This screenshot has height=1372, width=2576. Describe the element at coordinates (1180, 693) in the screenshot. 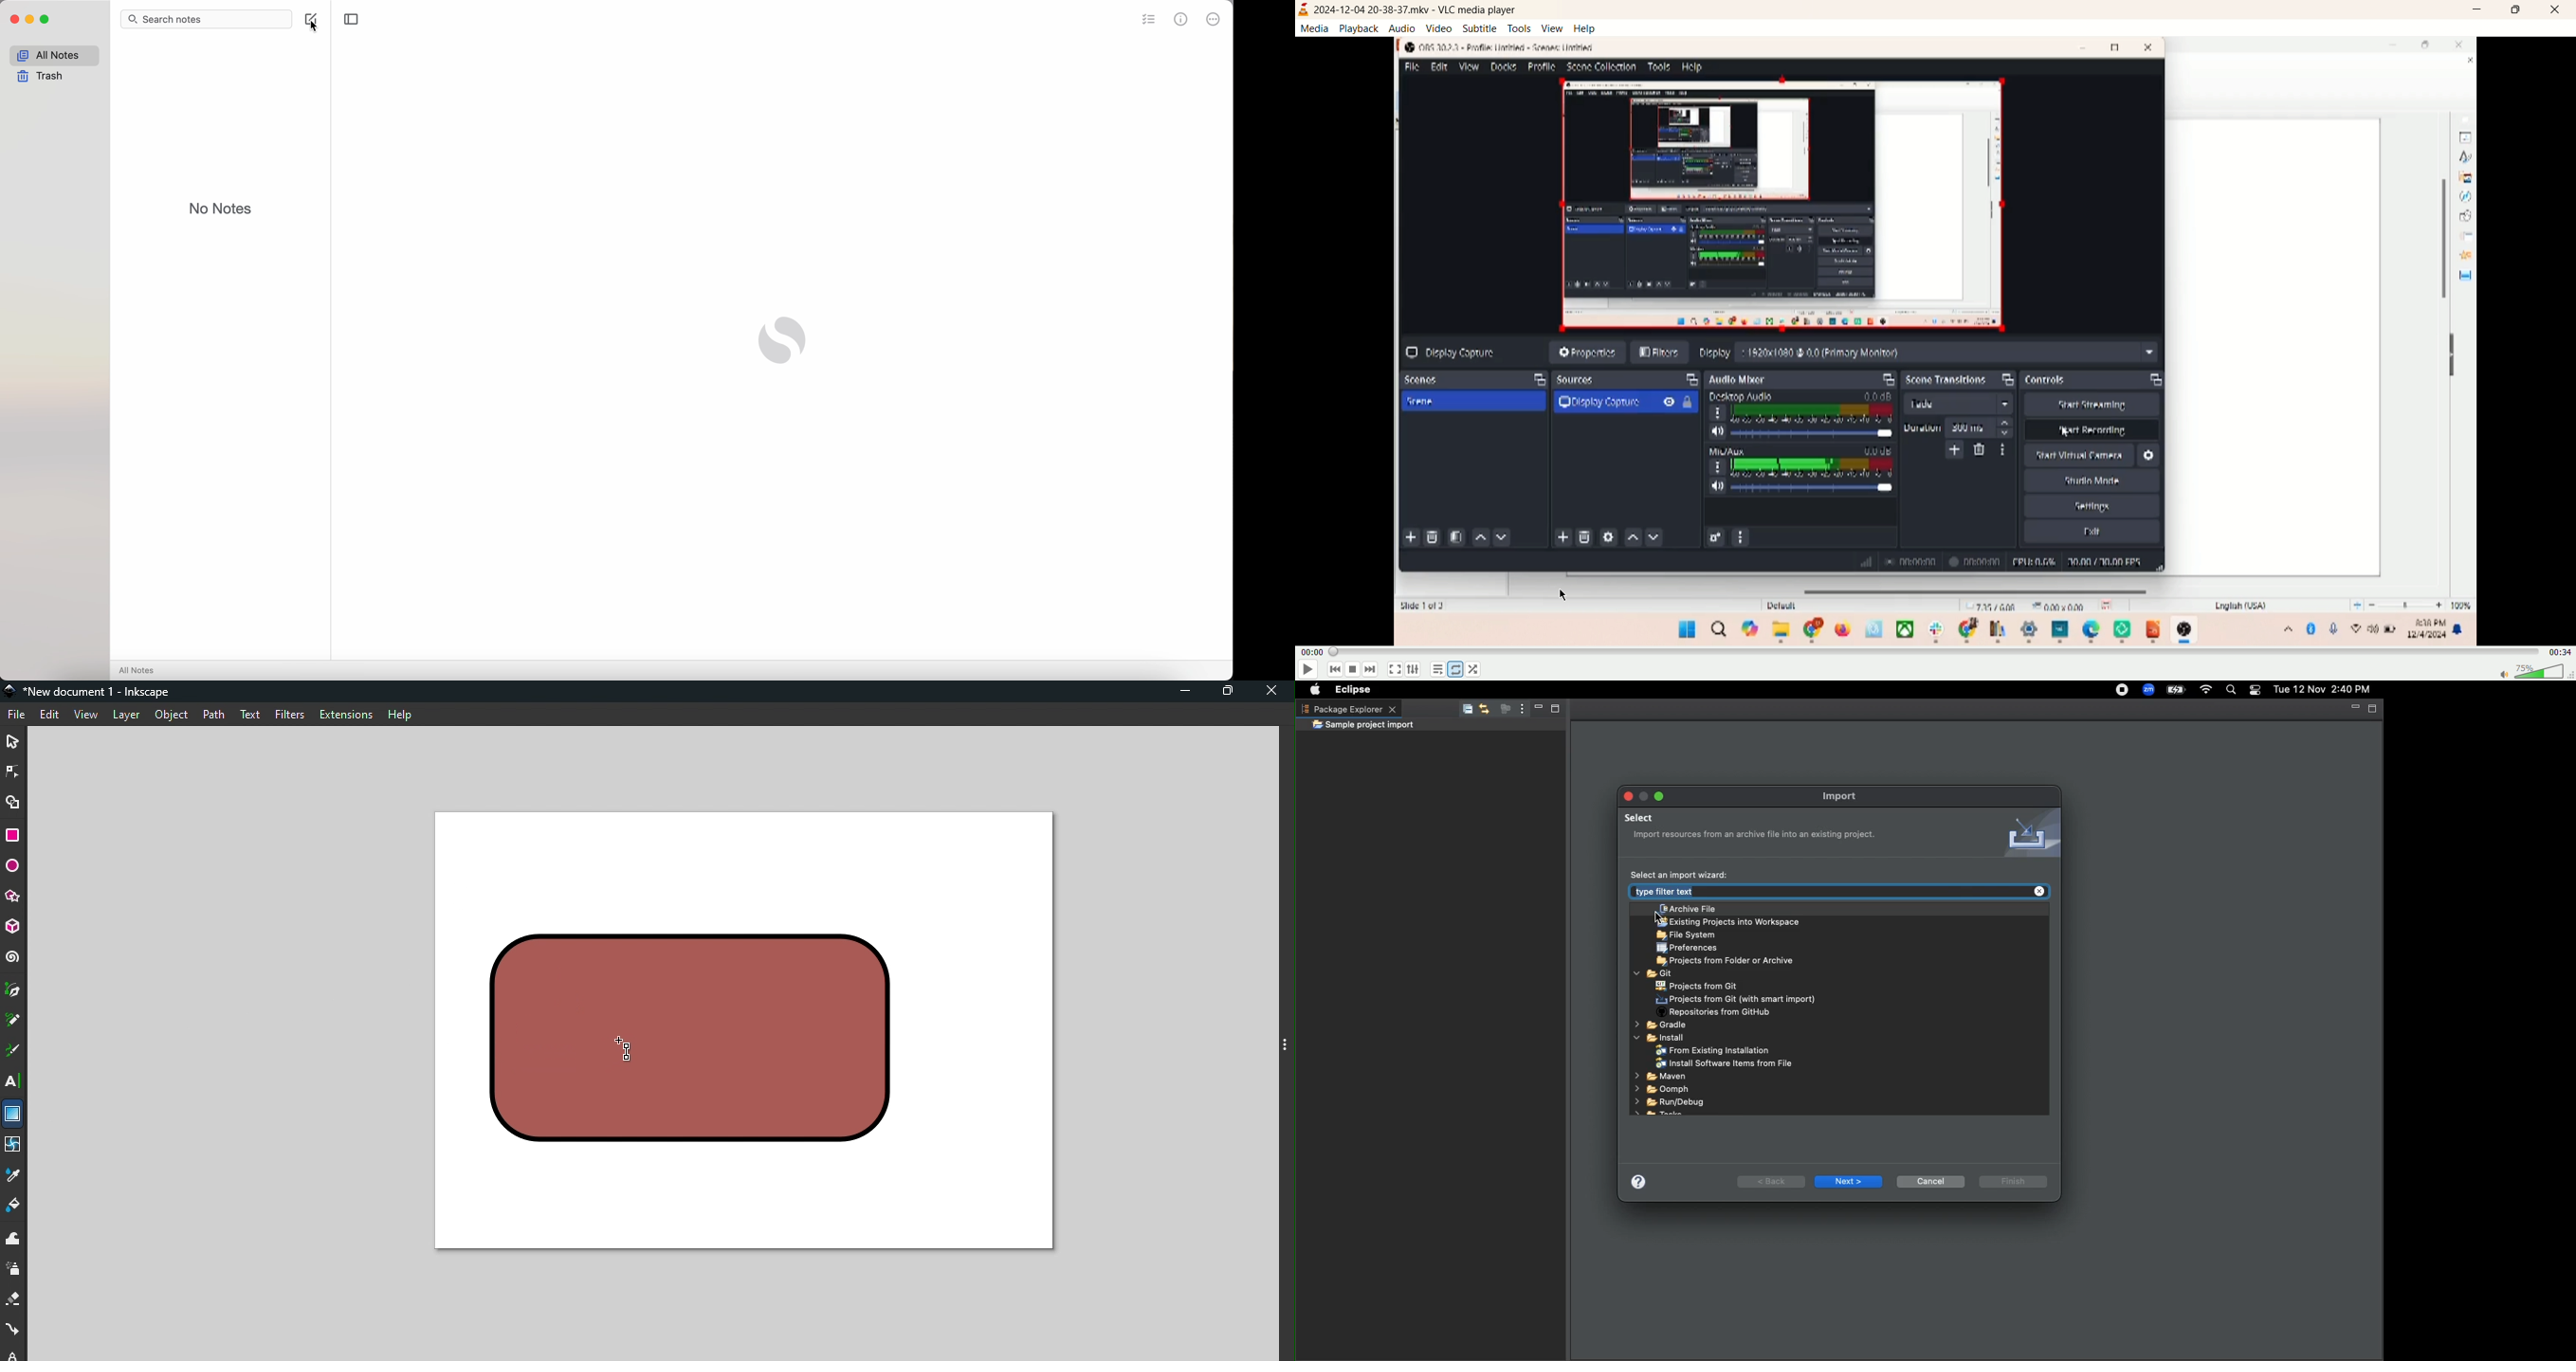

I see `Minimize` at that location.